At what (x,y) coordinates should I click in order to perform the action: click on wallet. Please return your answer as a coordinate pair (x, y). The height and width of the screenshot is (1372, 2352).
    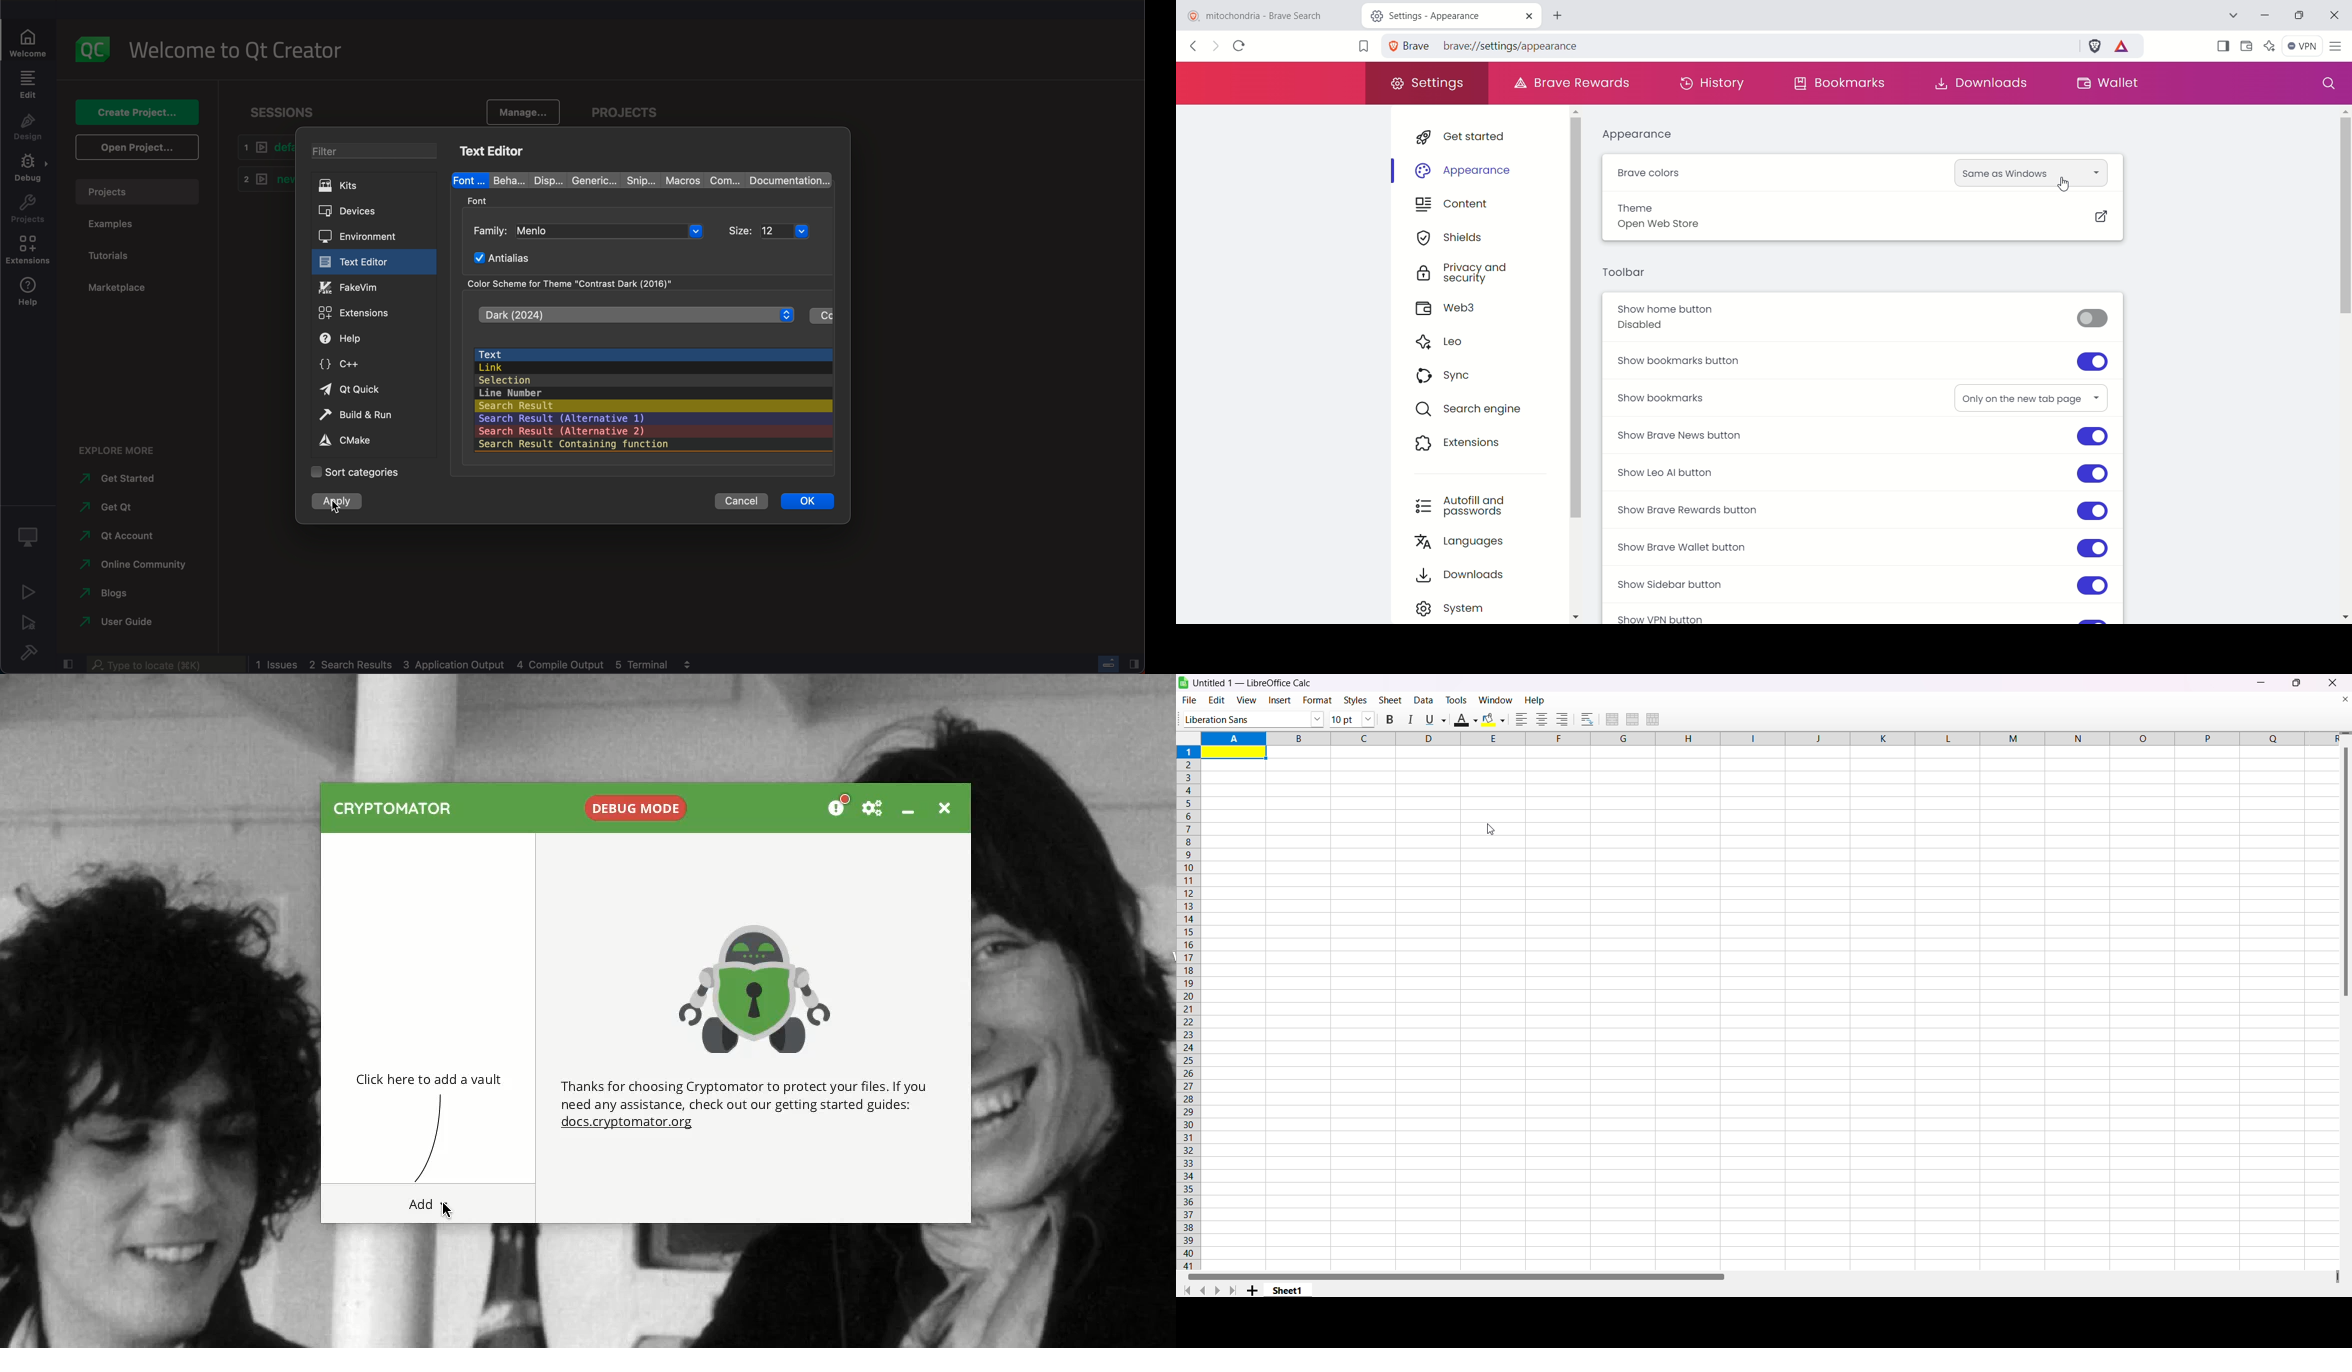
    Looking at the image, I should click on (2108, 83).